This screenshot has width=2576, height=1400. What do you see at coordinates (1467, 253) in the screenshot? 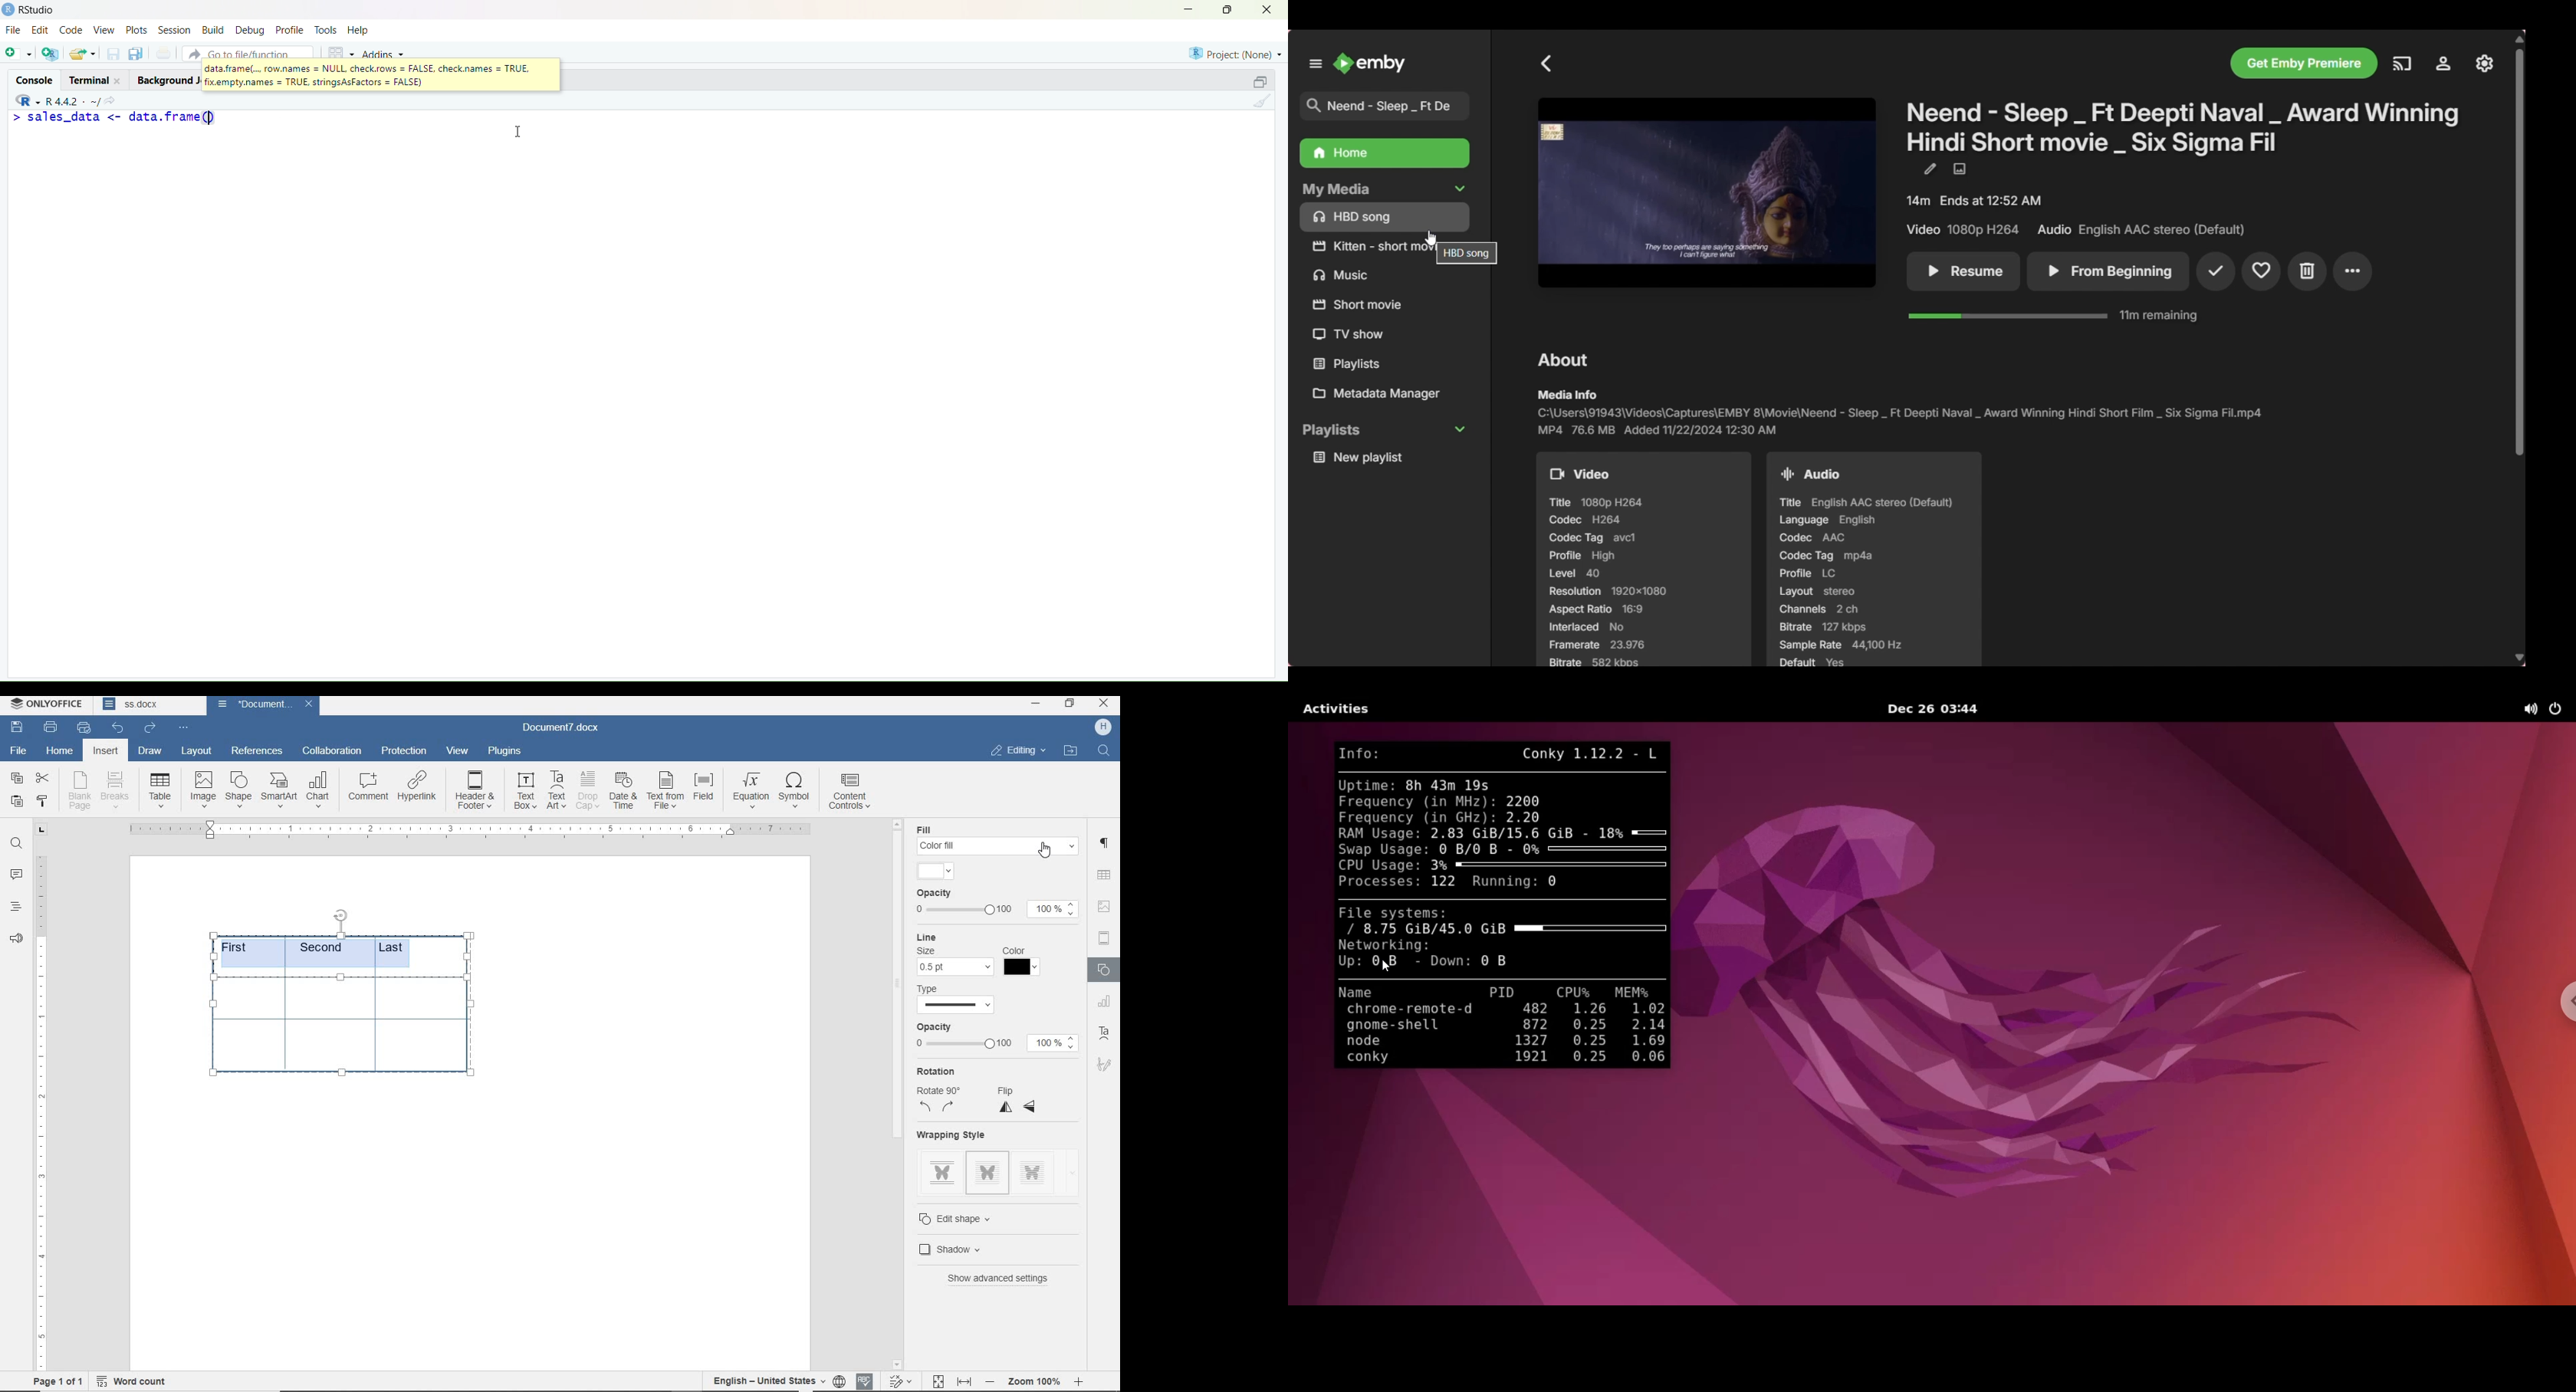
I see `Description of current selection` at bounding box center [1467, 253].